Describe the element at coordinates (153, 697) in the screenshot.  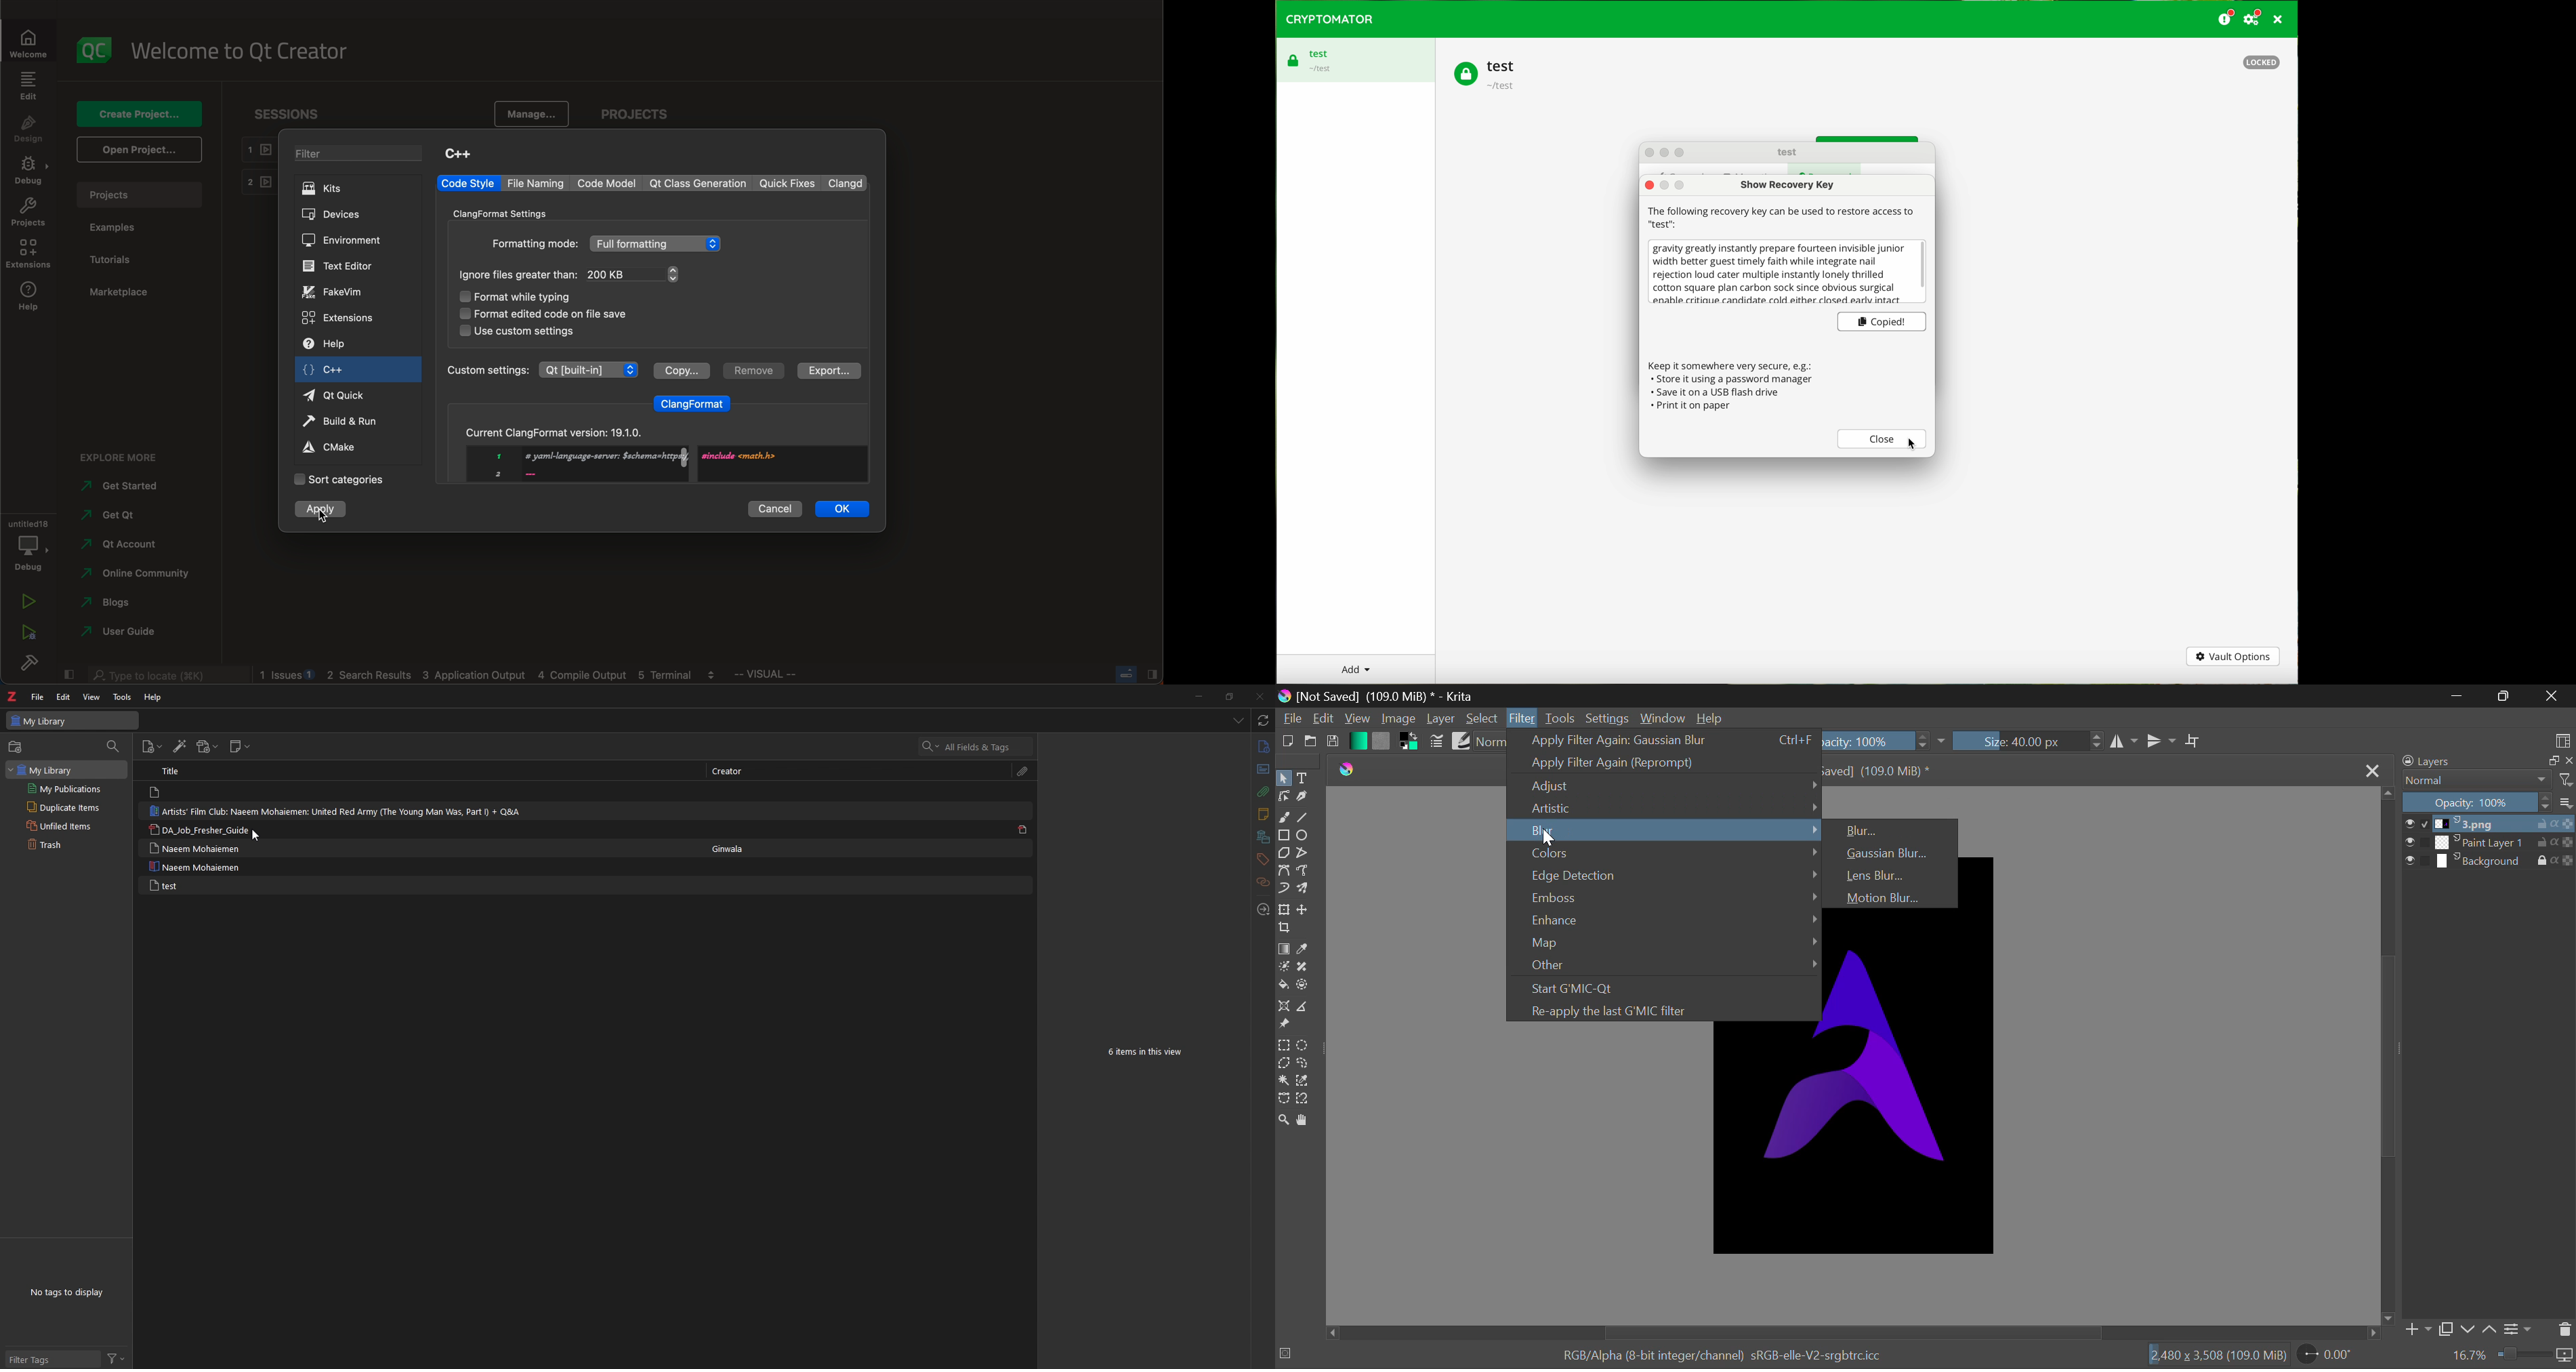
I see `help` at that location.